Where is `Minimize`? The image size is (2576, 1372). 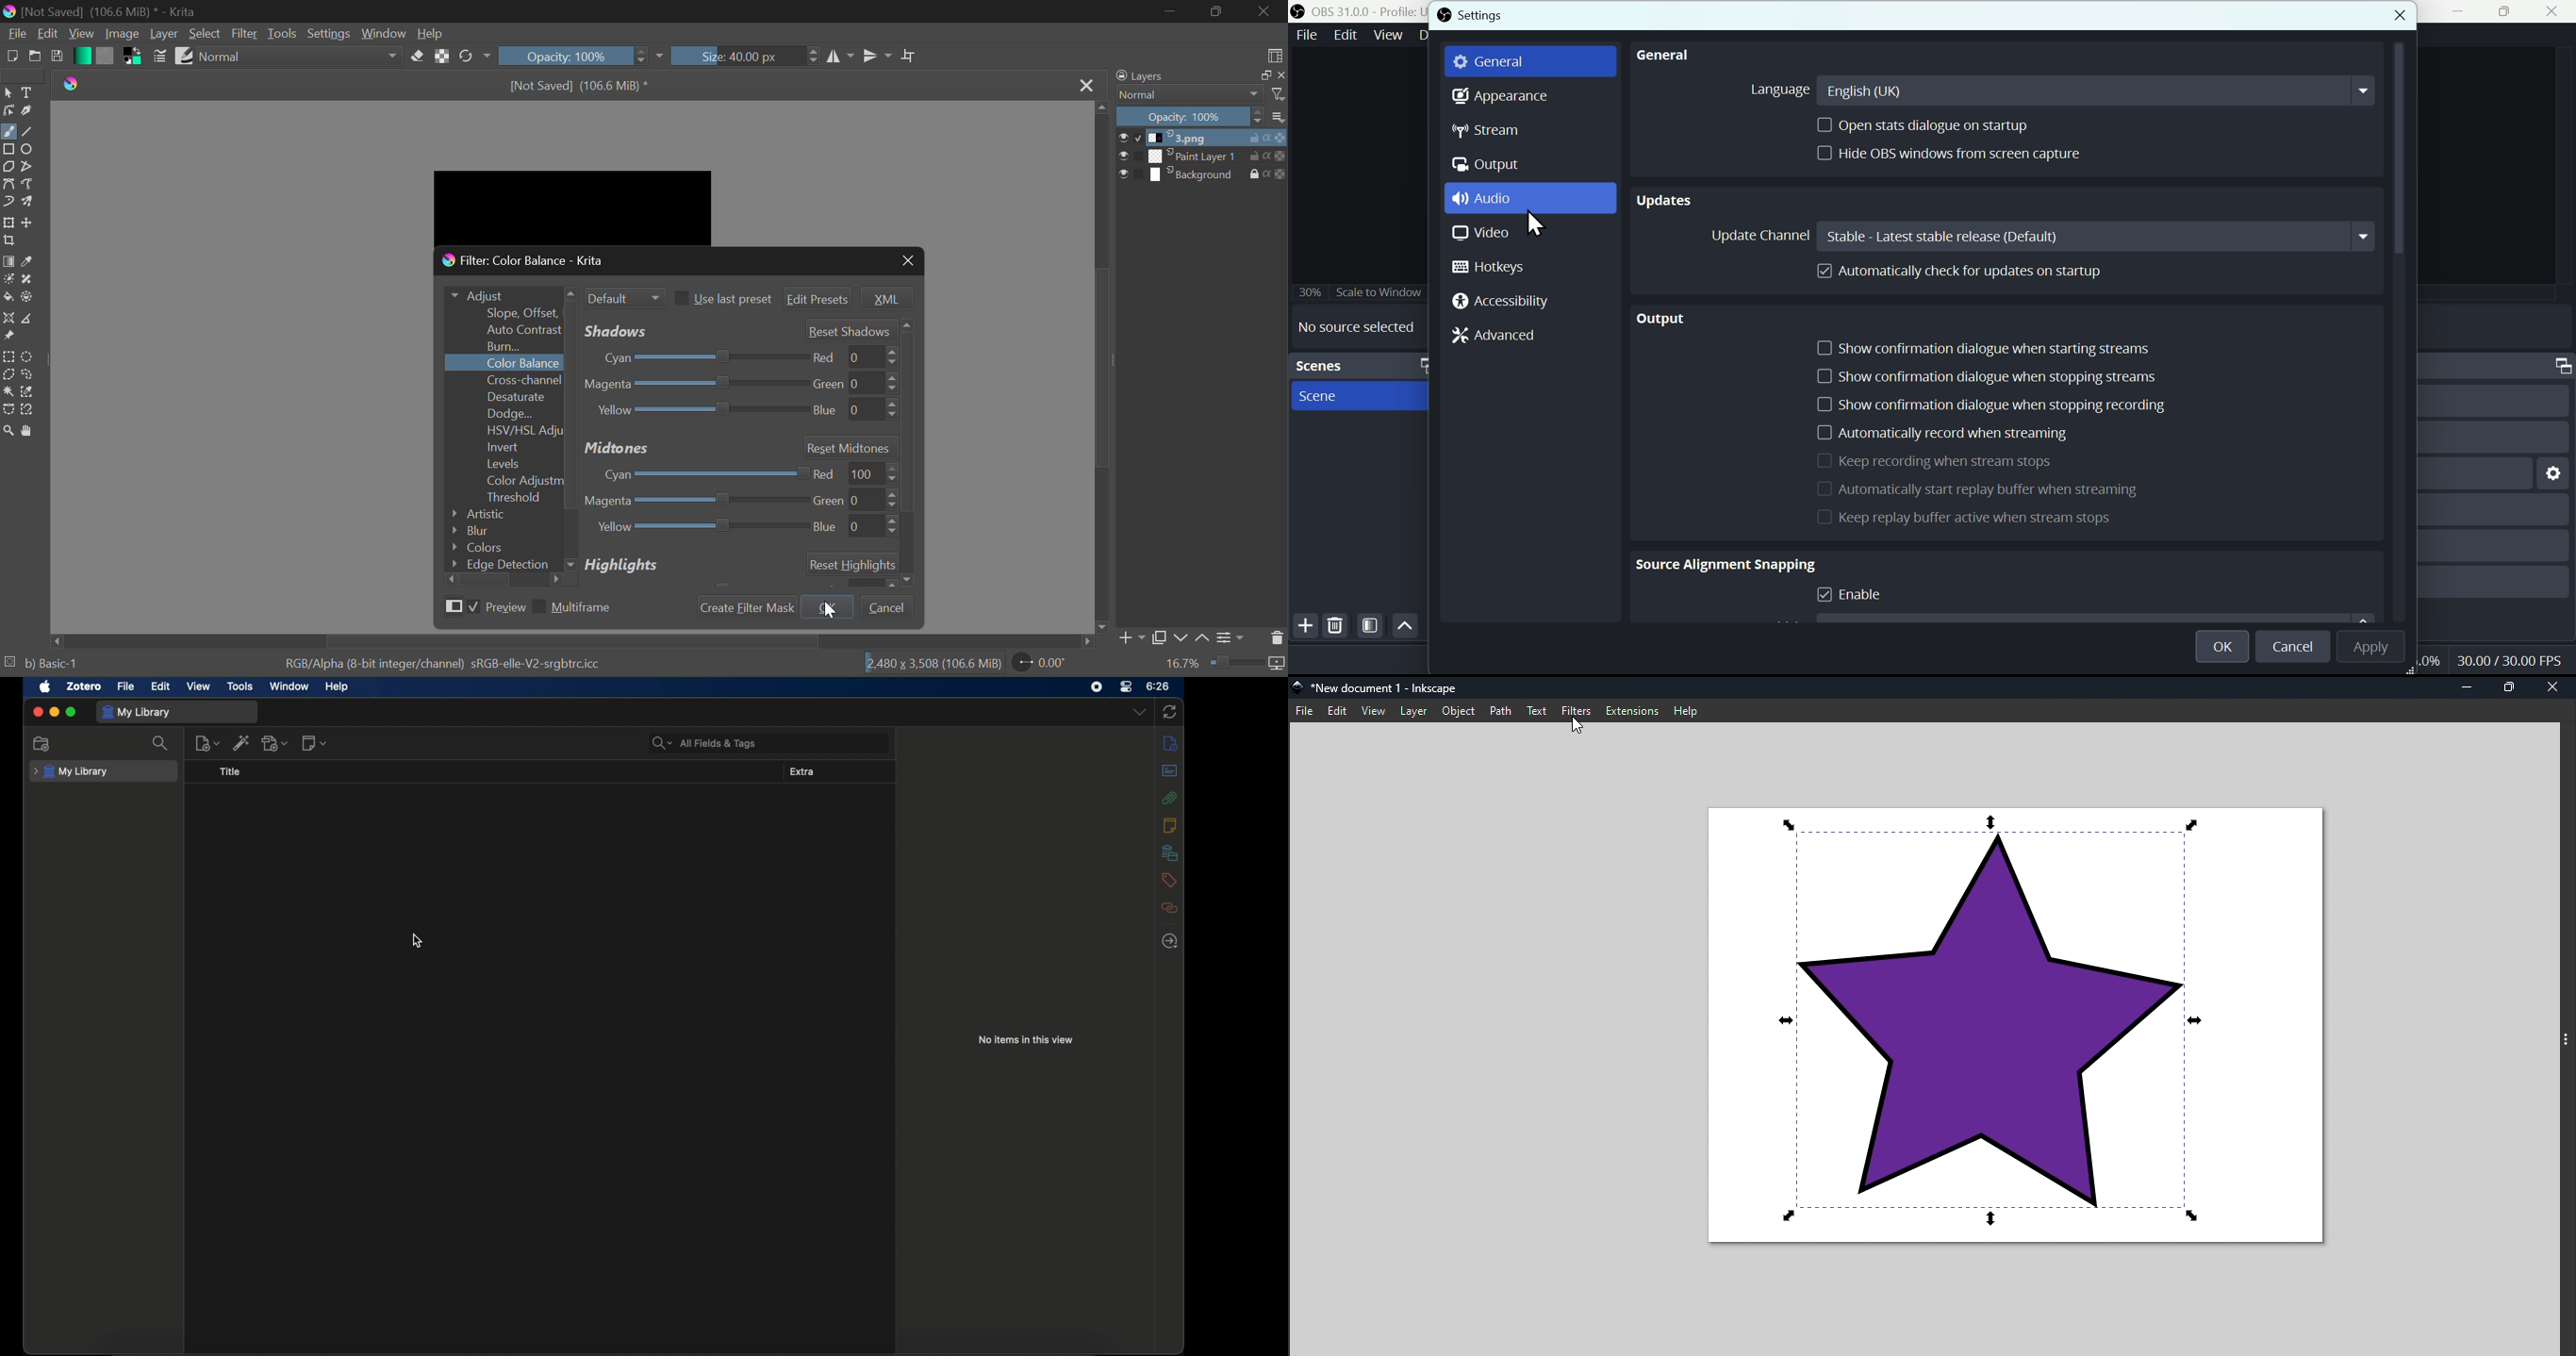
Minimize is located at coordinates (2469, 688).